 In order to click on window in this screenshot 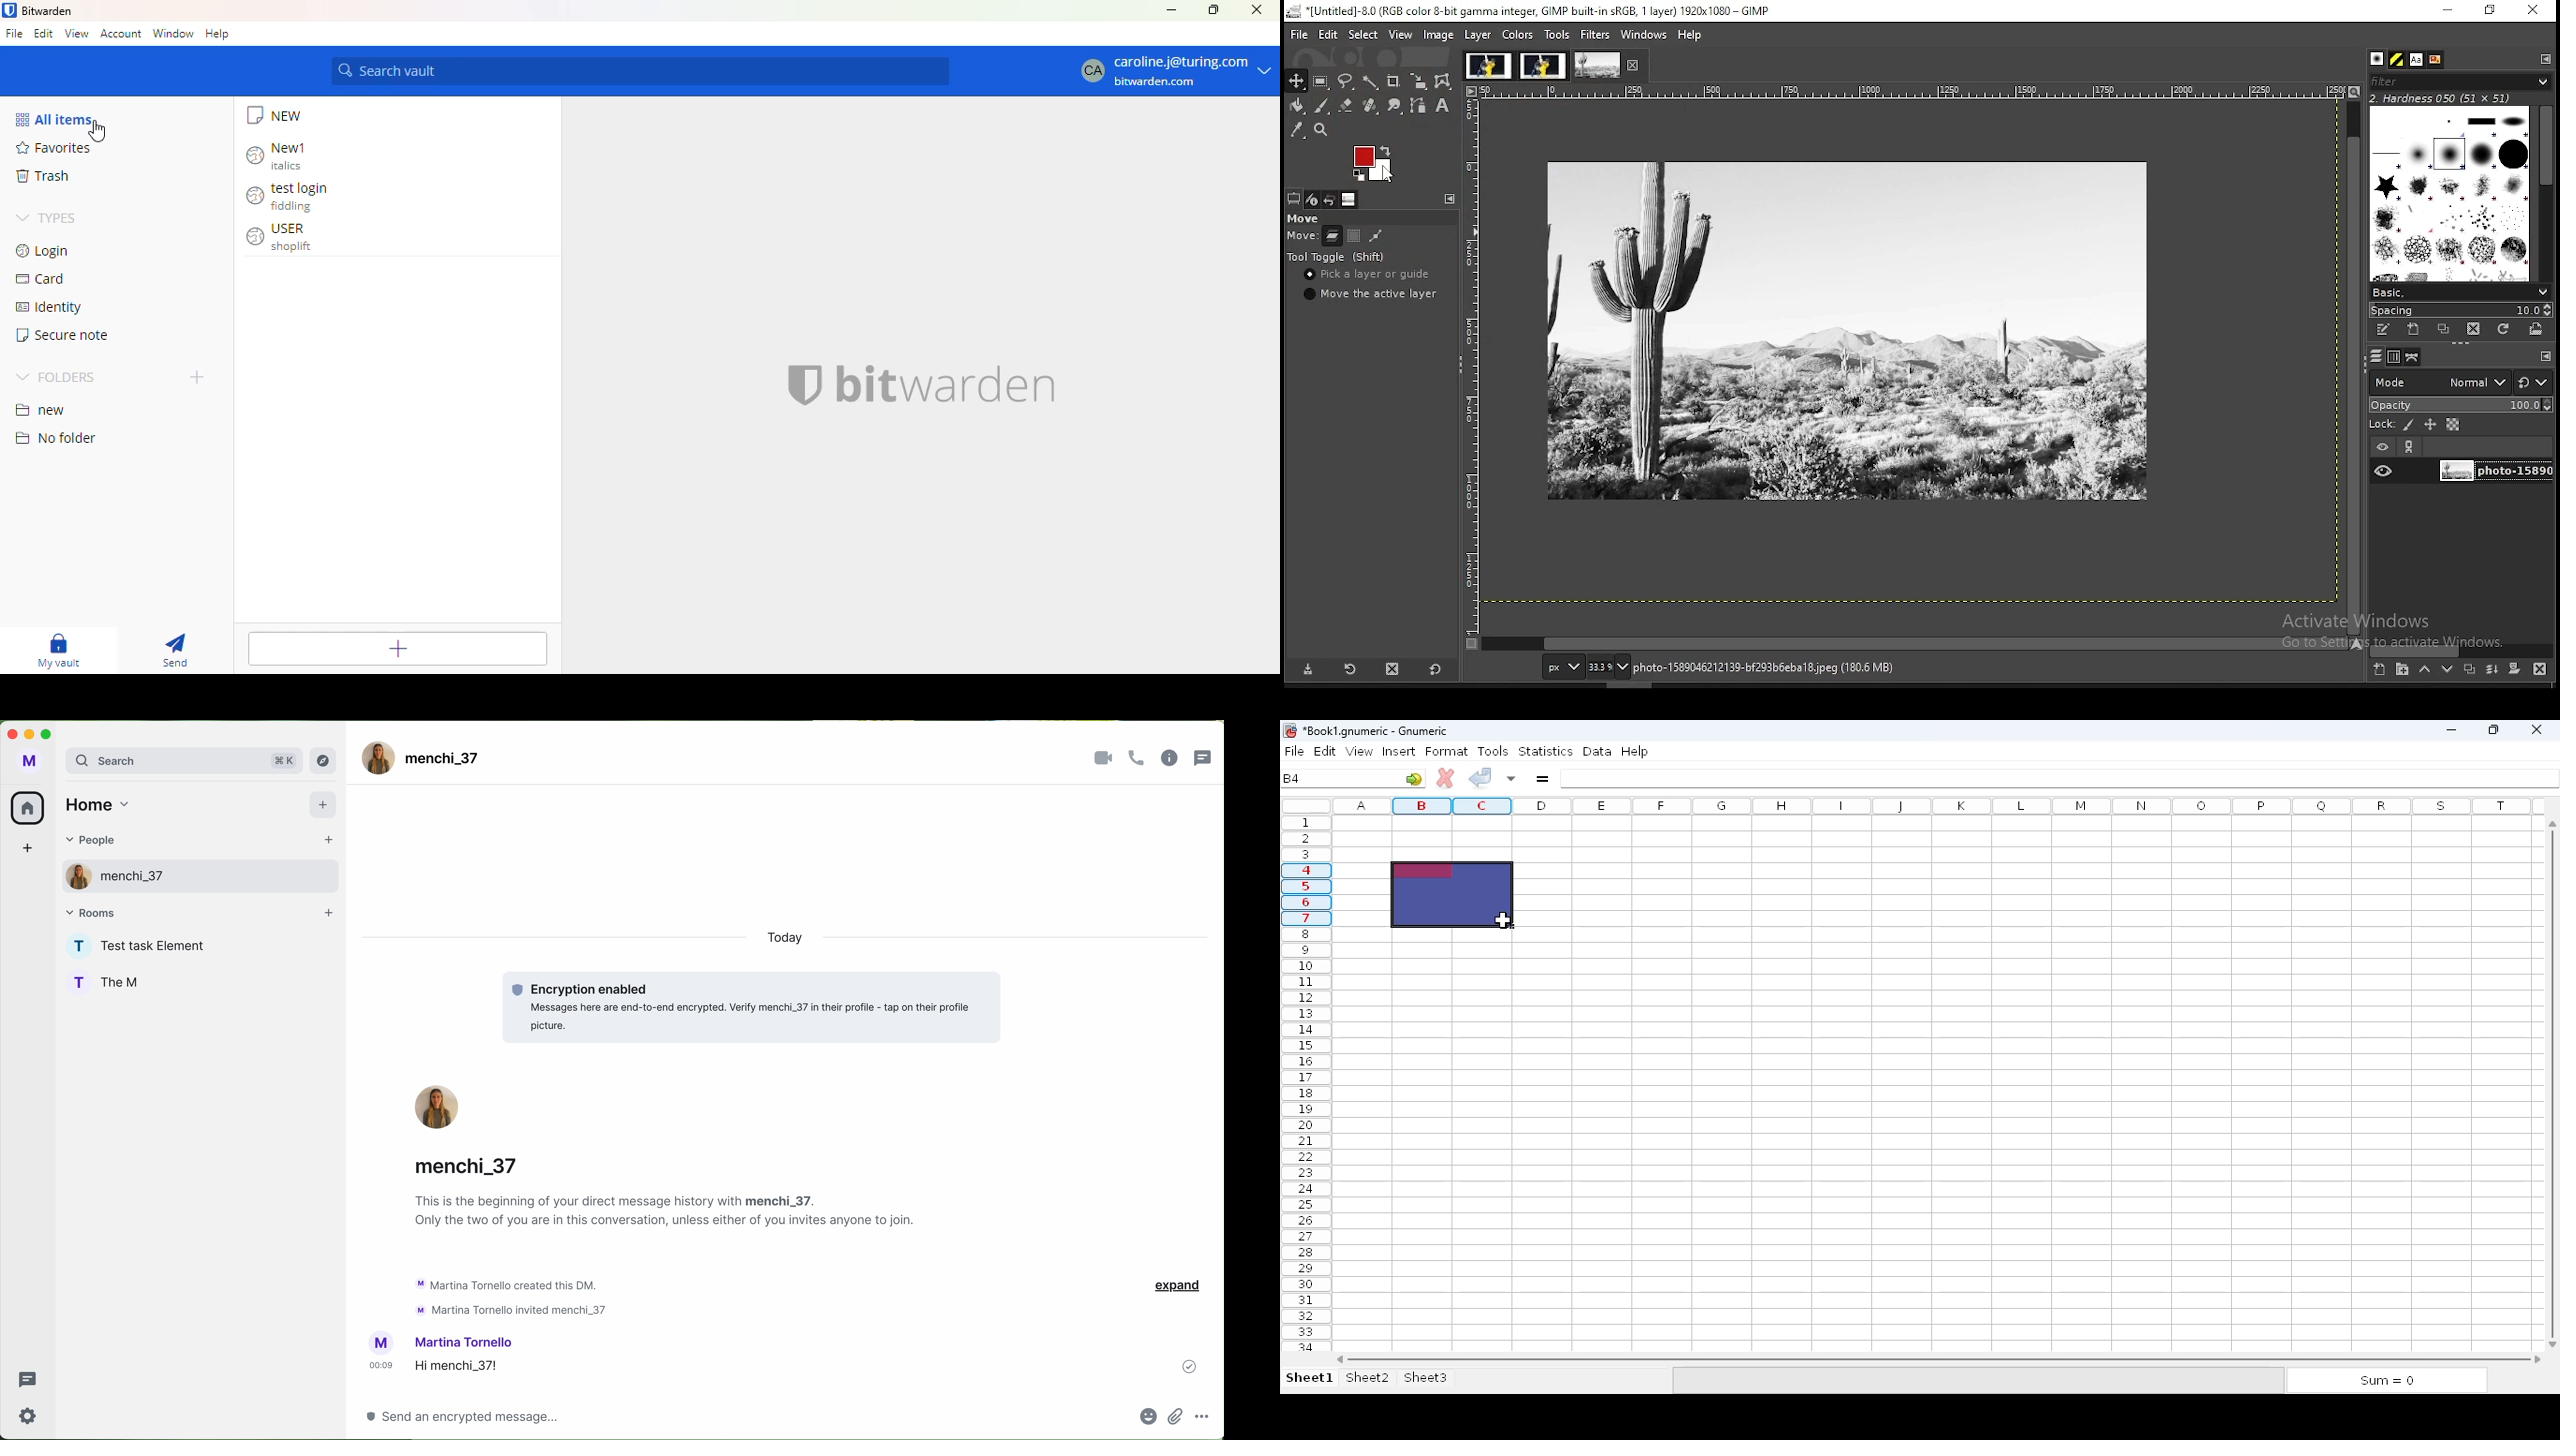, I will do `click(173, 34)`.